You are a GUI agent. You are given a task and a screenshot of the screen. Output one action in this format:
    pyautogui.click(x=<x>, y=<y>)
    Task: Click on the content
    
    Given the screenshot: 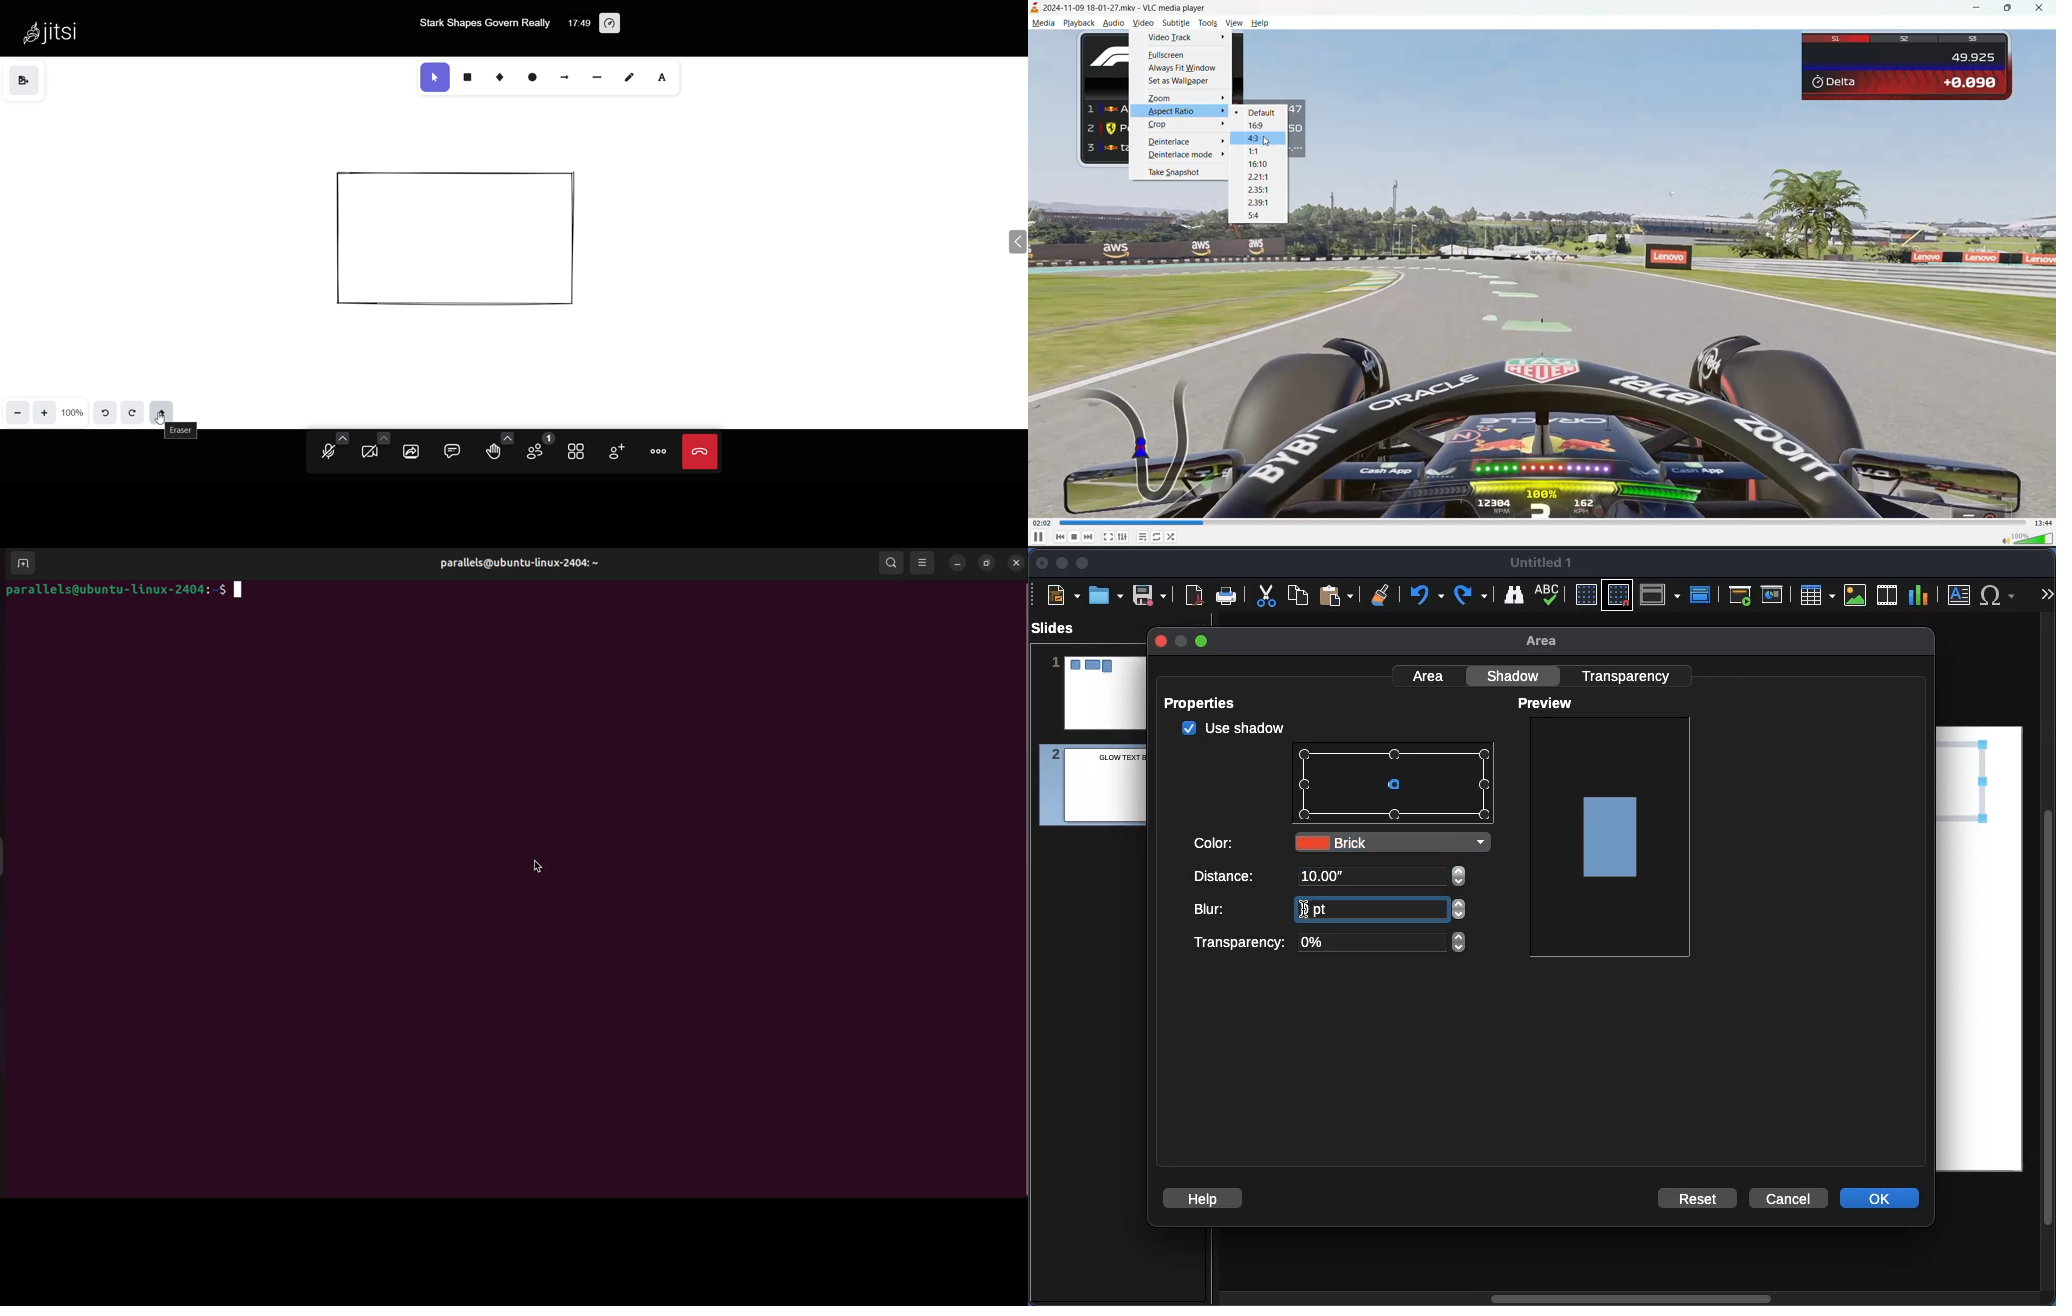 What is the action you would take?
    pyautogui.click(x=456, y=241)
    